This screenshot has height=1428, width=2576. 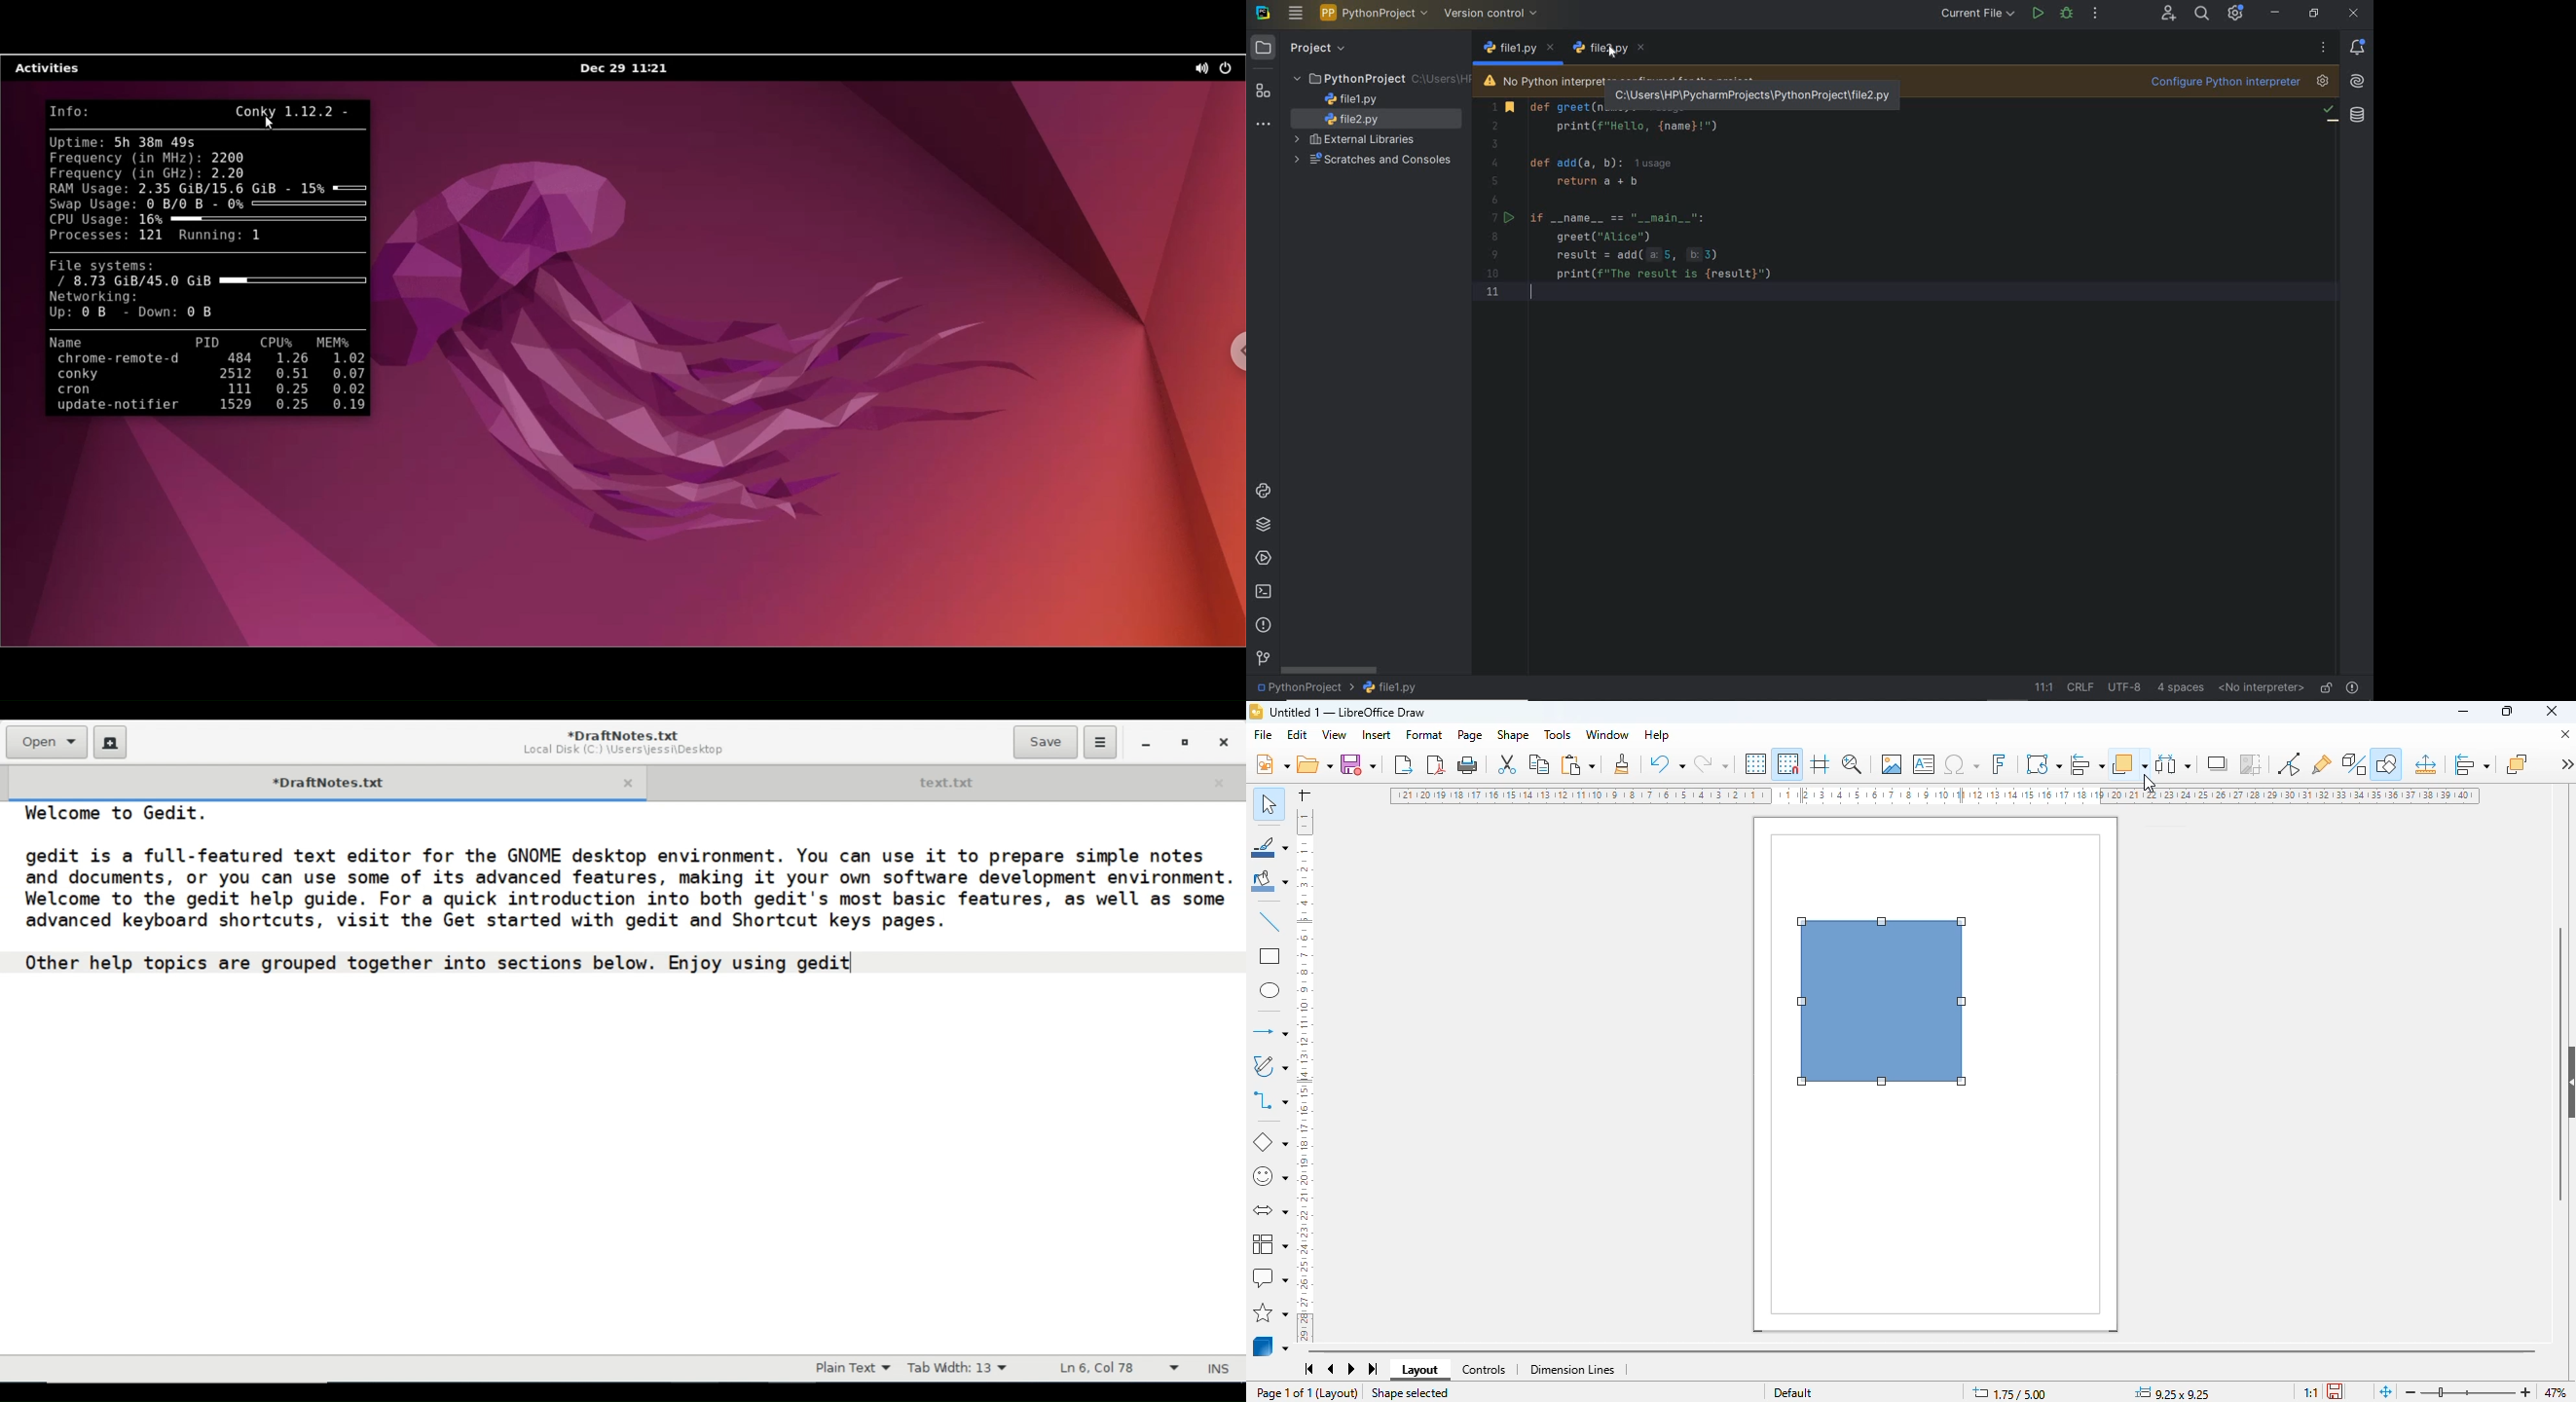 I want to click on Restore, so click(x=1185, y=741).